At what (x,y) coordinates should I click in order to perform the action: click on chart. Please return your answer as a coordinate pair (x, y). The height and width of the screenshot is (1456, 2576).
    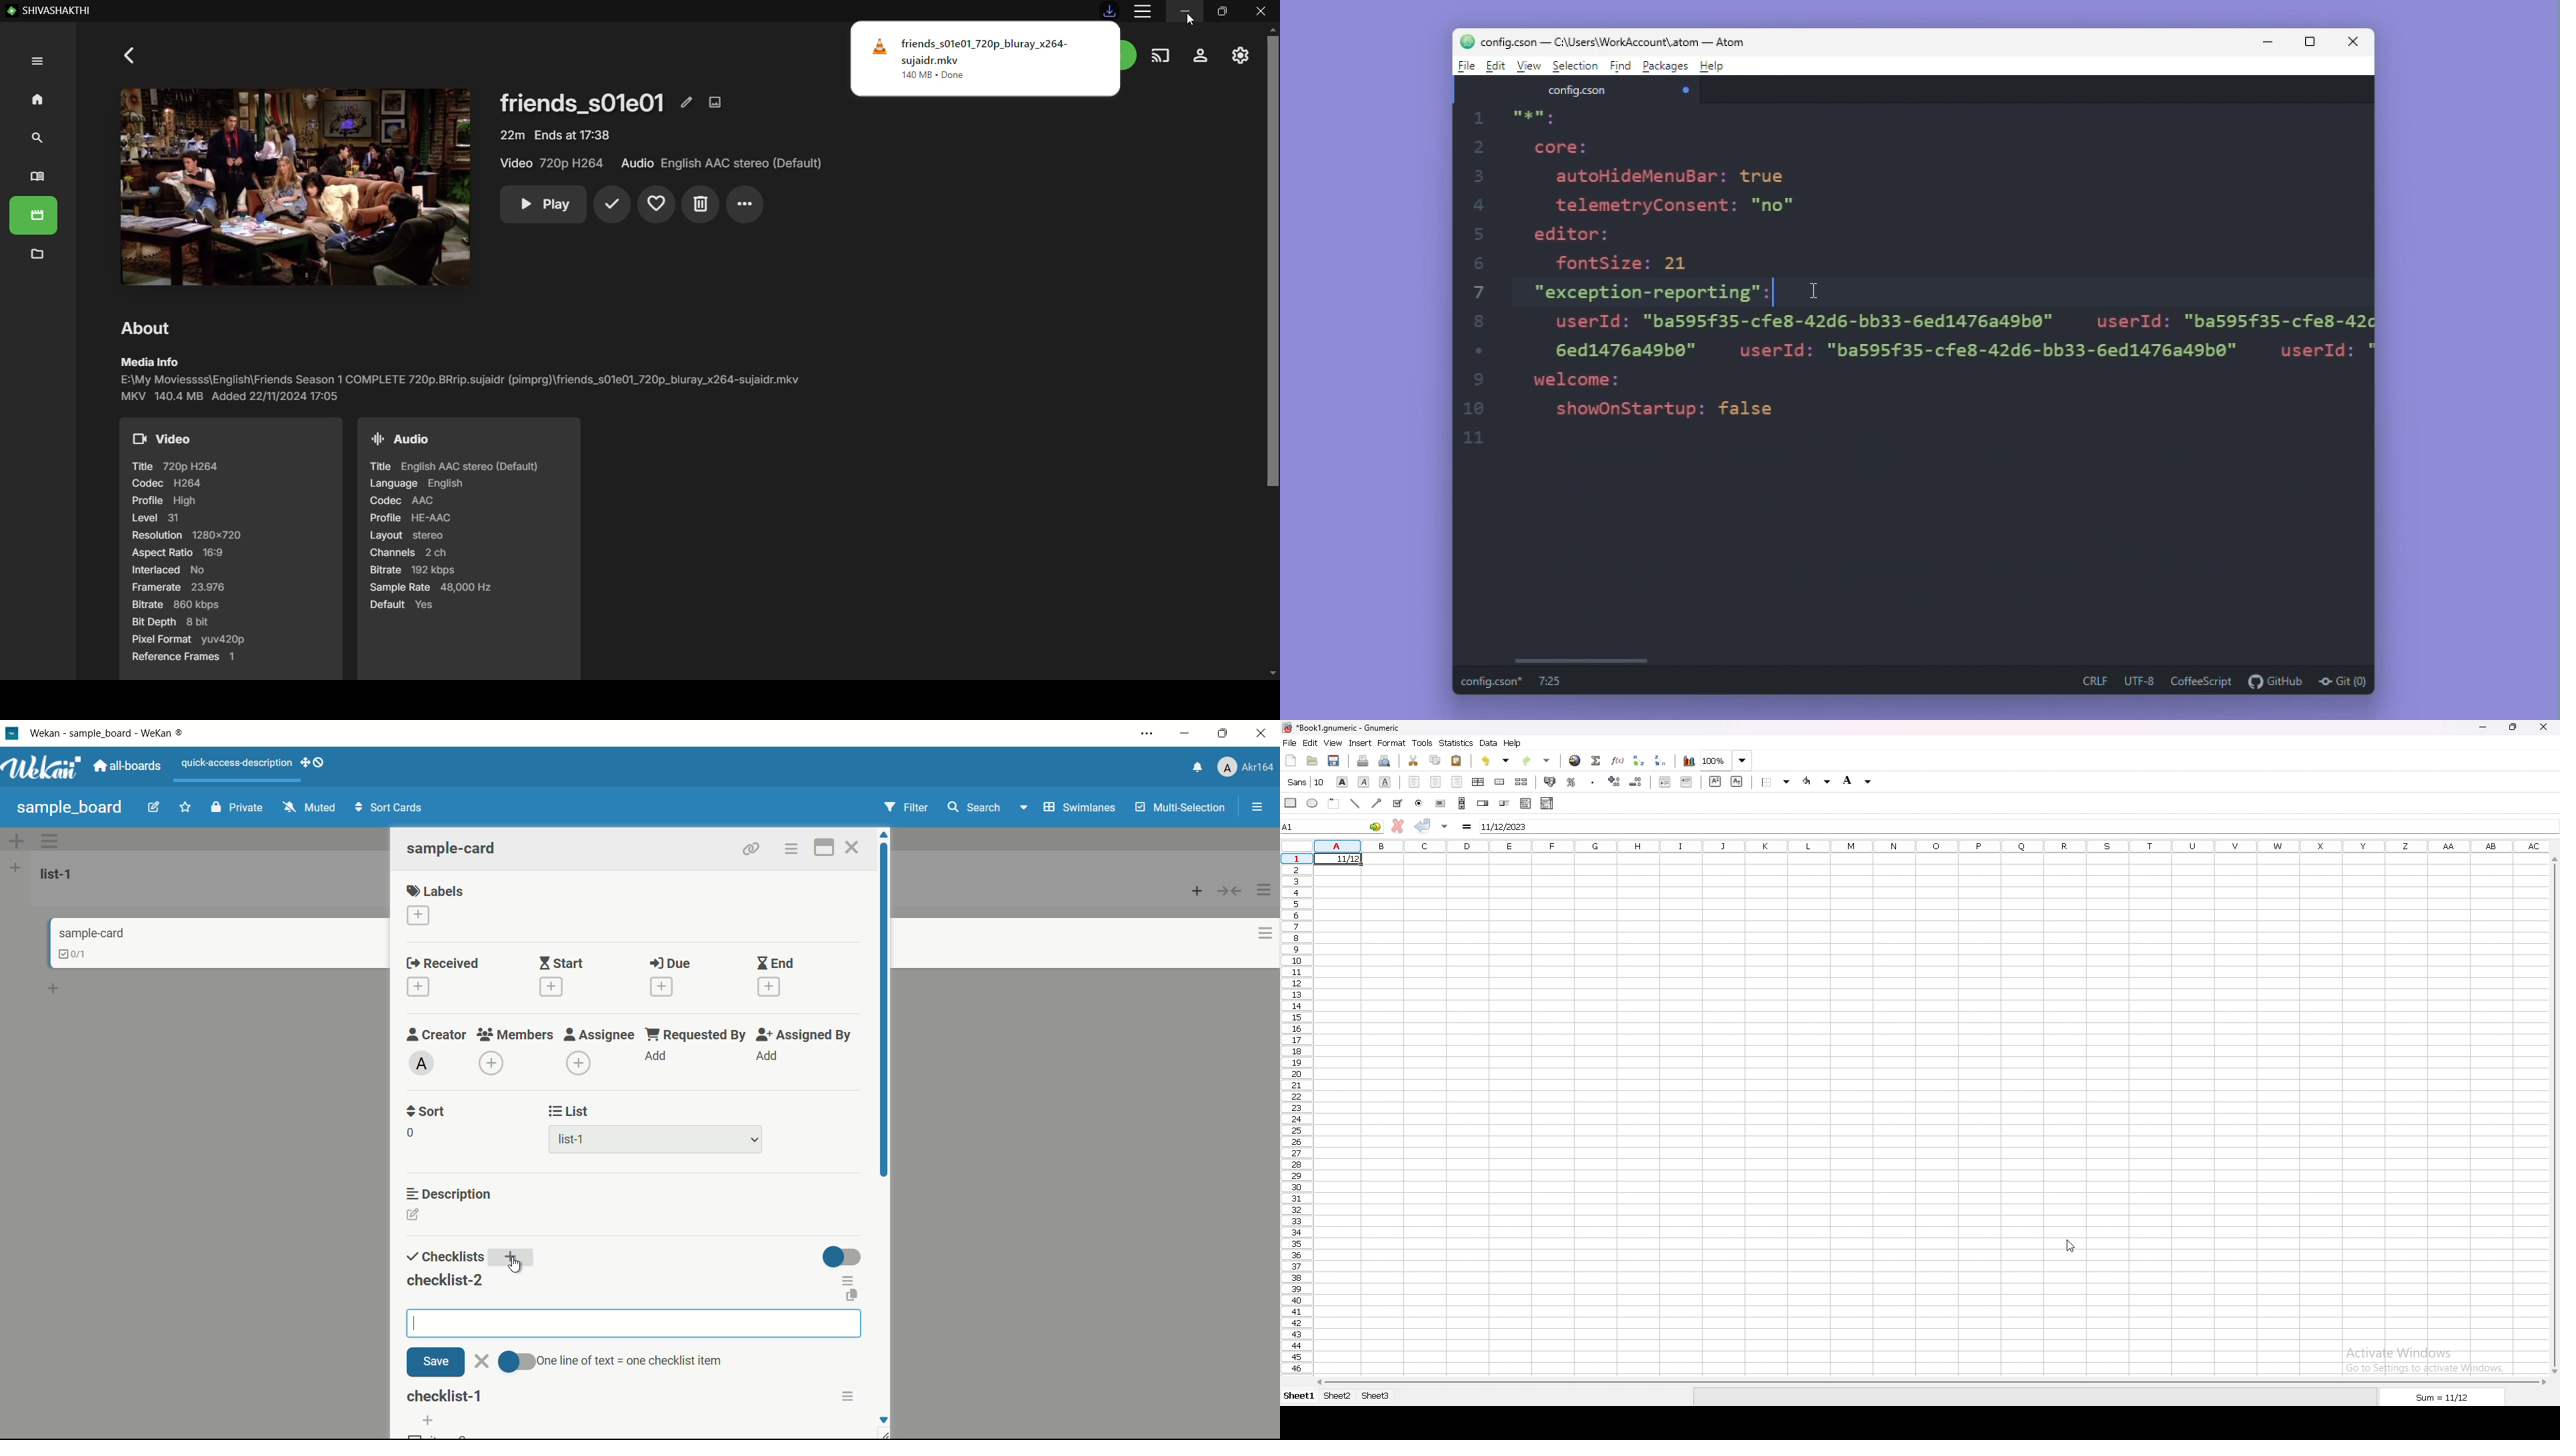
    Looking at the image, I should click on (1690, 761).